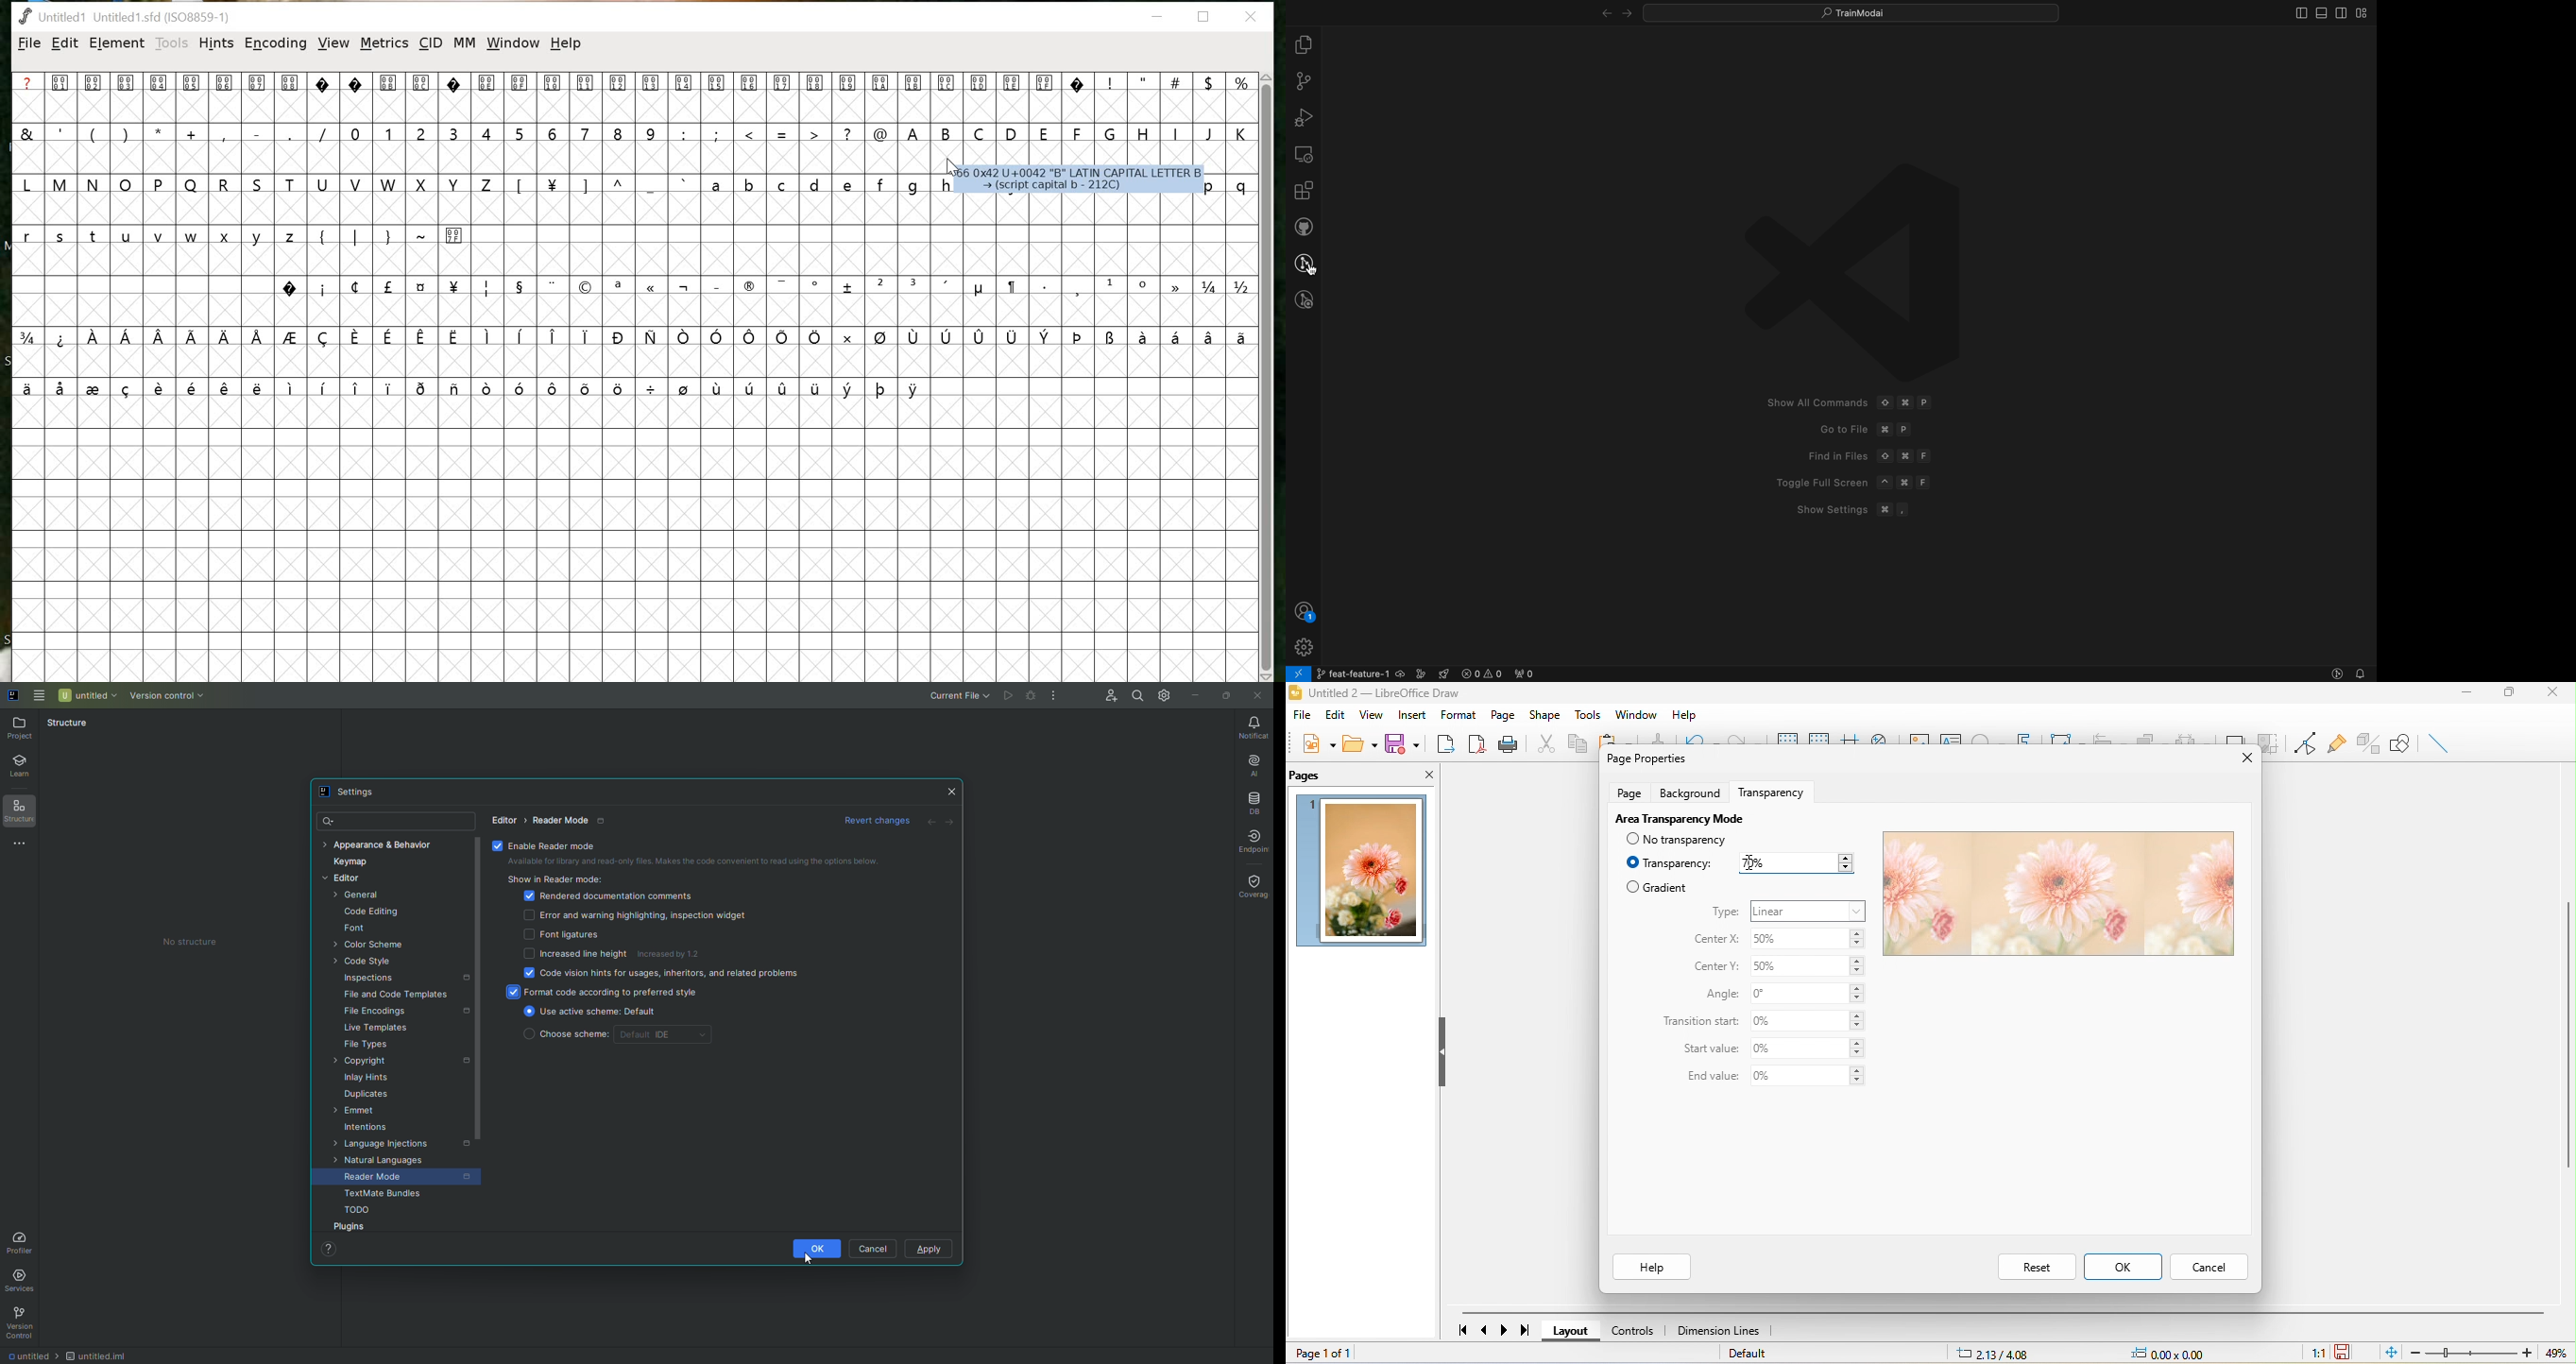  Describe the element at coordinates (1305, 155) in the screenshot. I see `remote explore` at that location.